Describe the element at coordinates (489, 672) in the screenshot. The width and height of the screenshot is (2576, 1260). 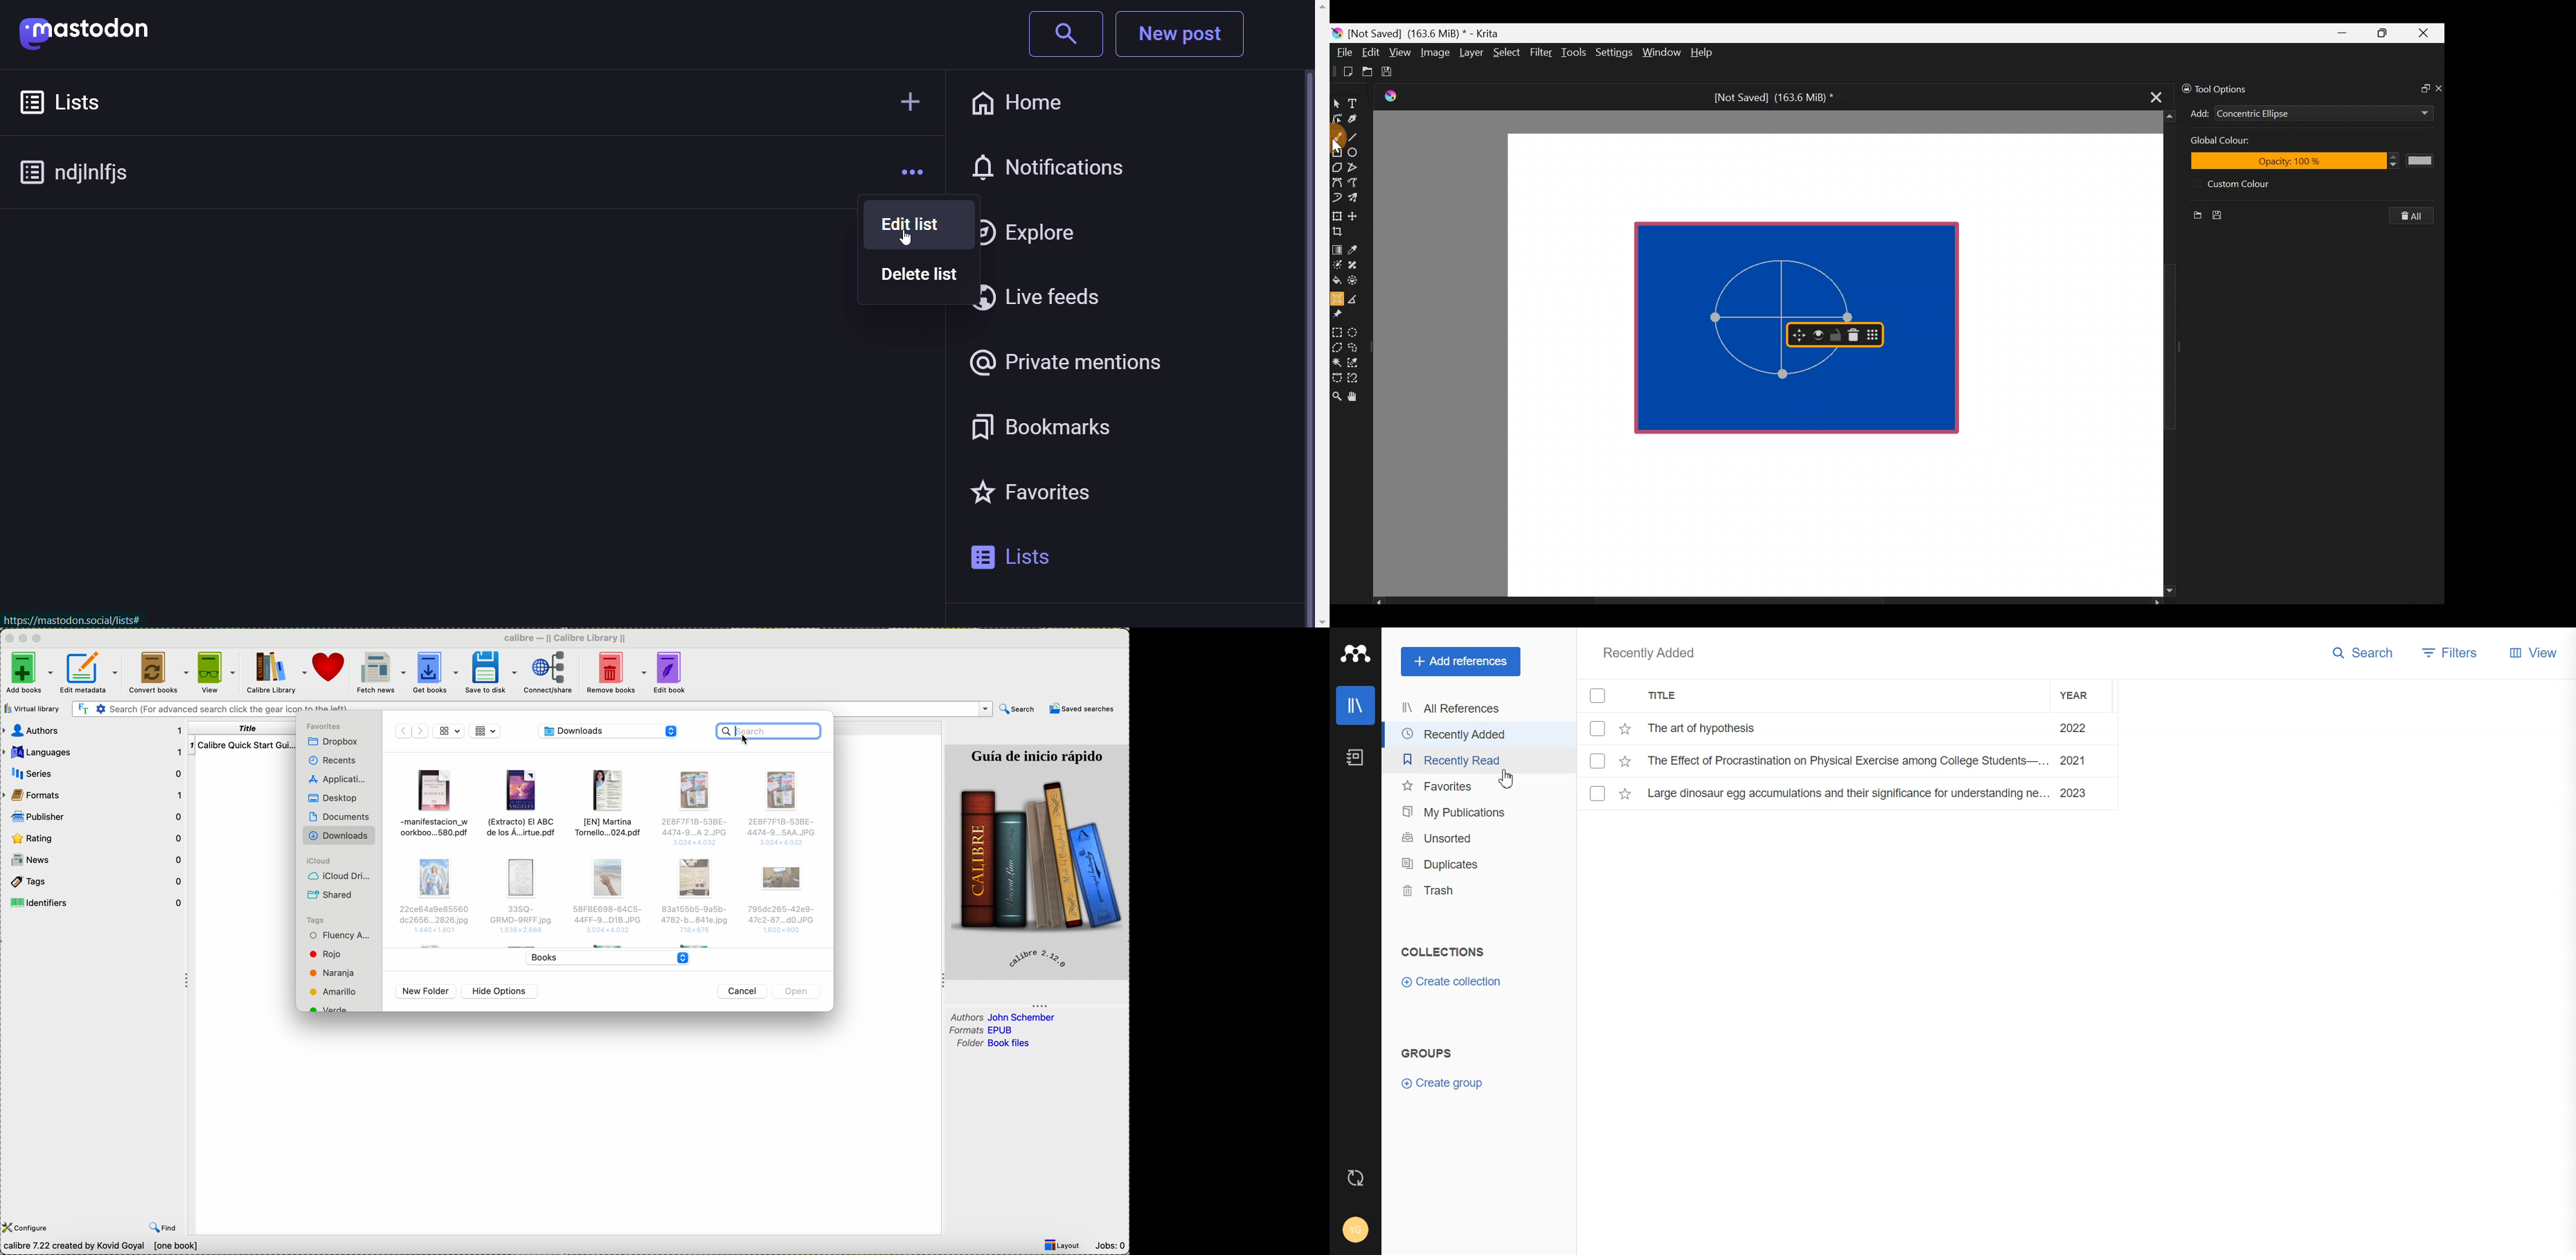
I see `save to disk` at that location.